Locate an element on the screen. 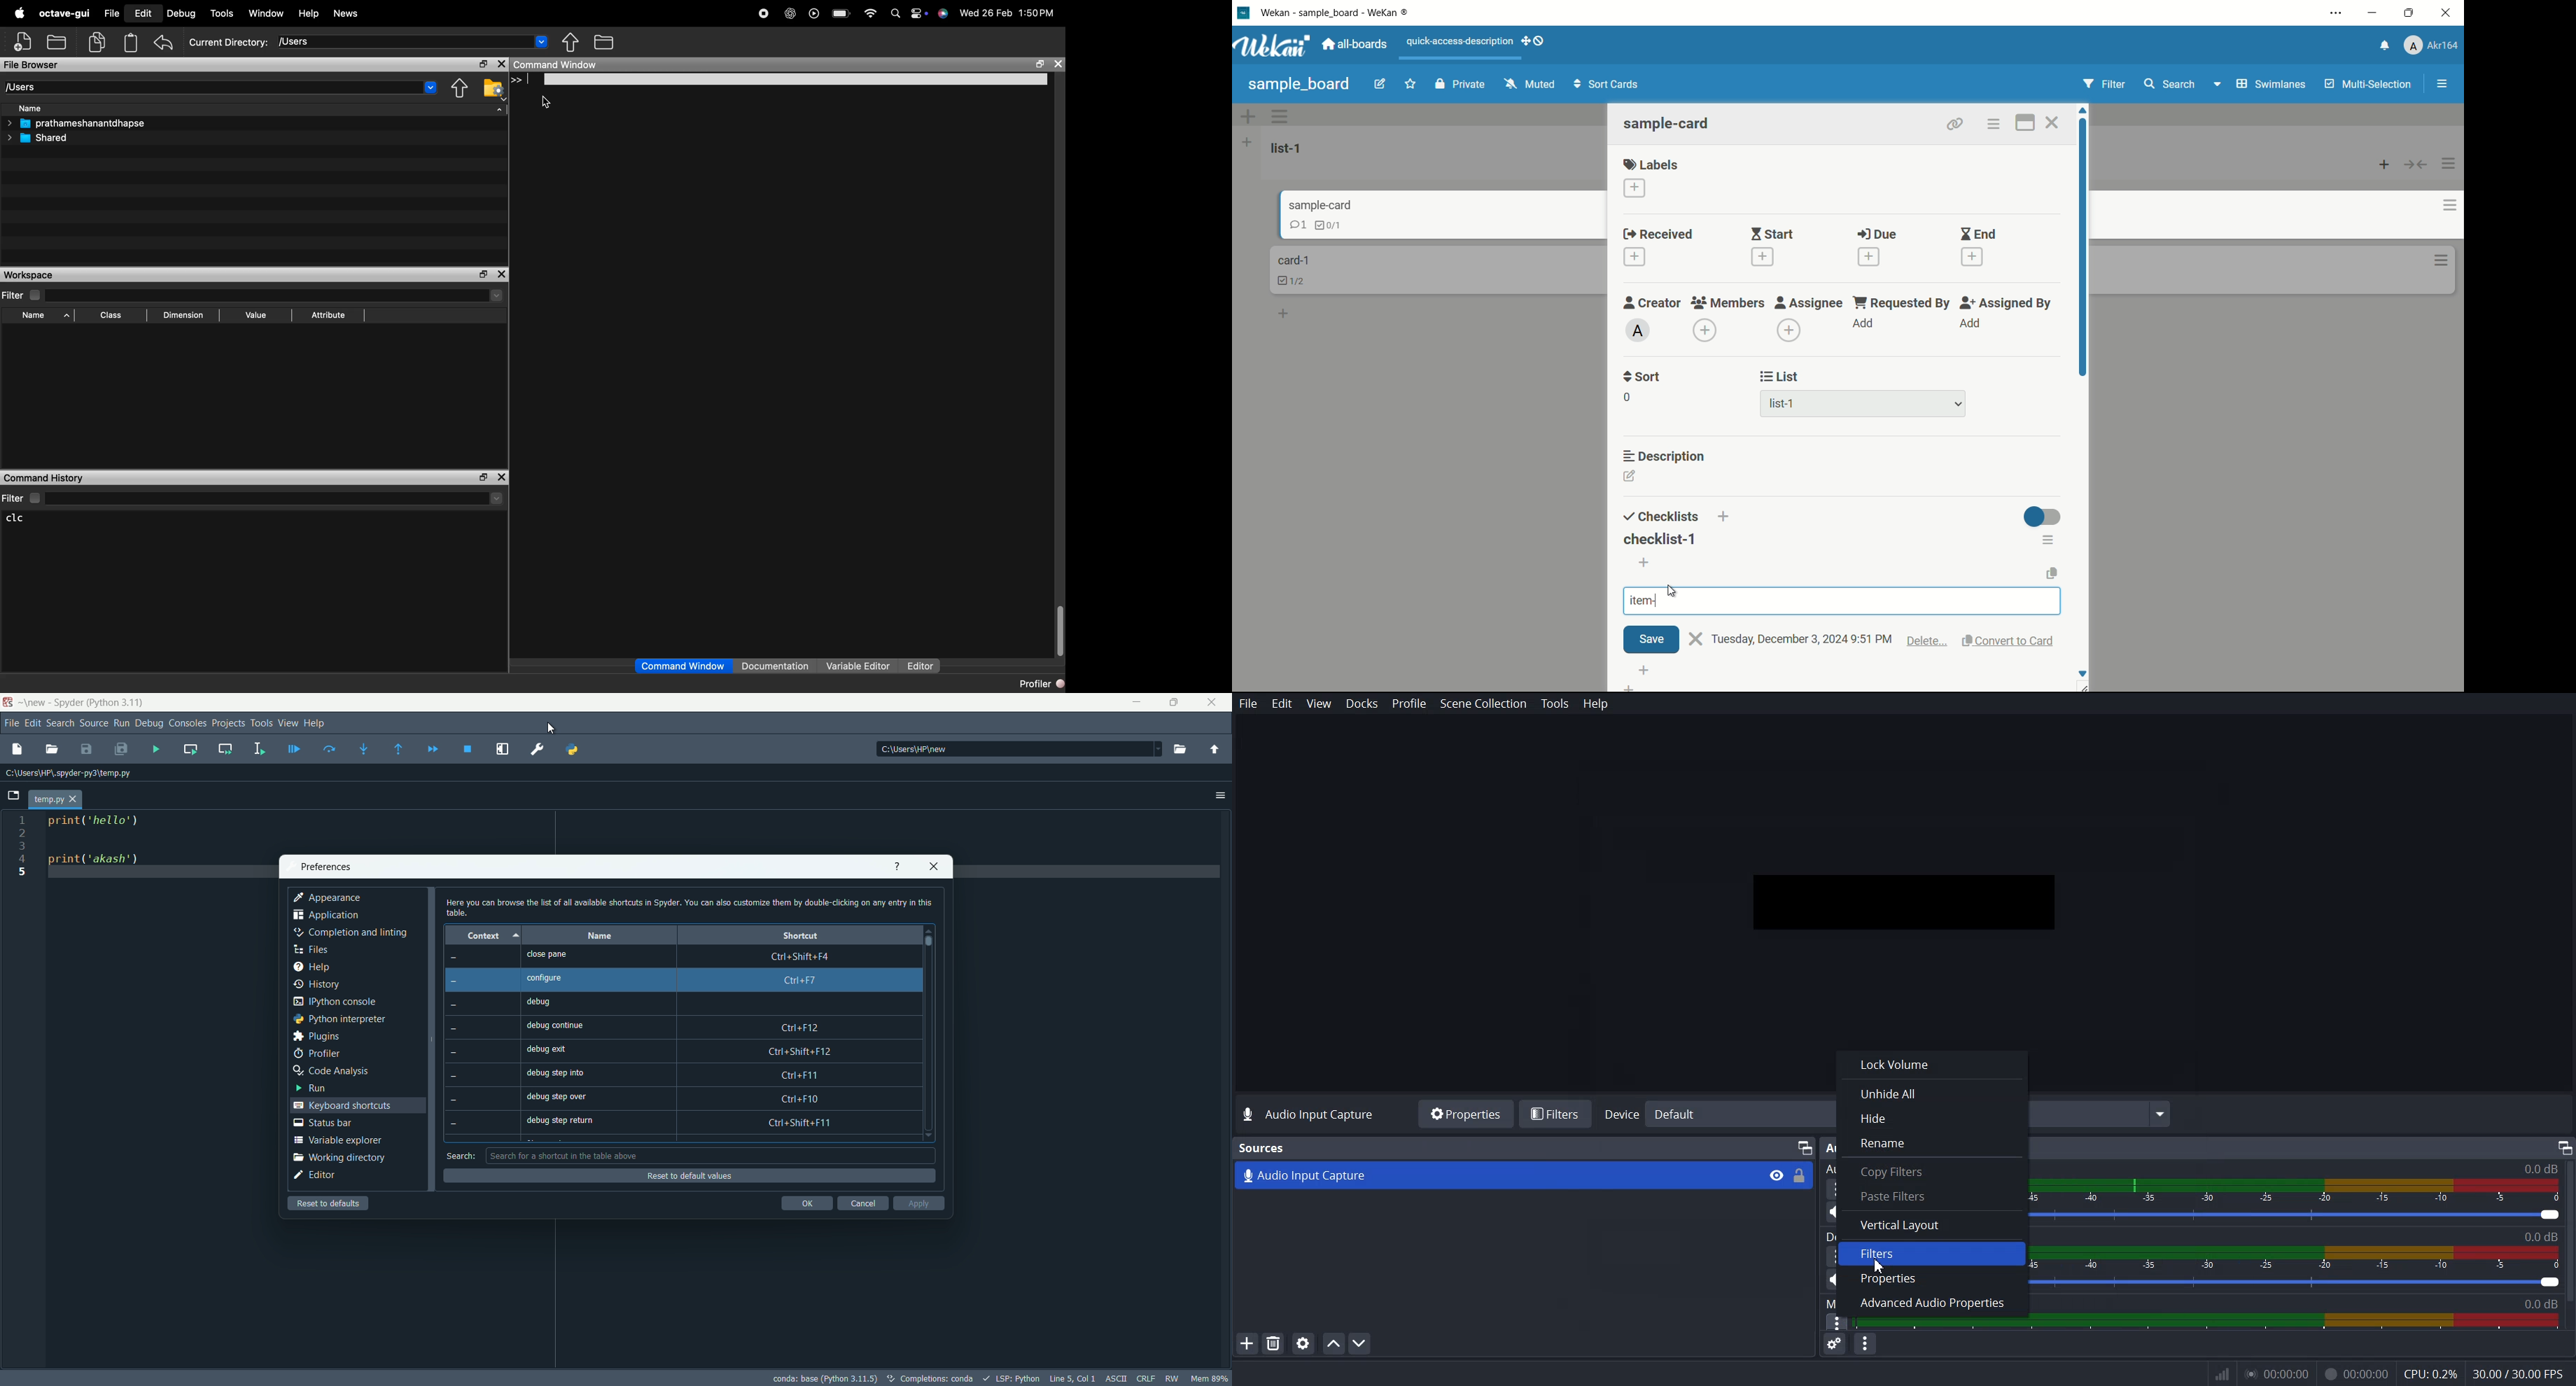  copy text to clipboard is located at coordinates (2051, 573).